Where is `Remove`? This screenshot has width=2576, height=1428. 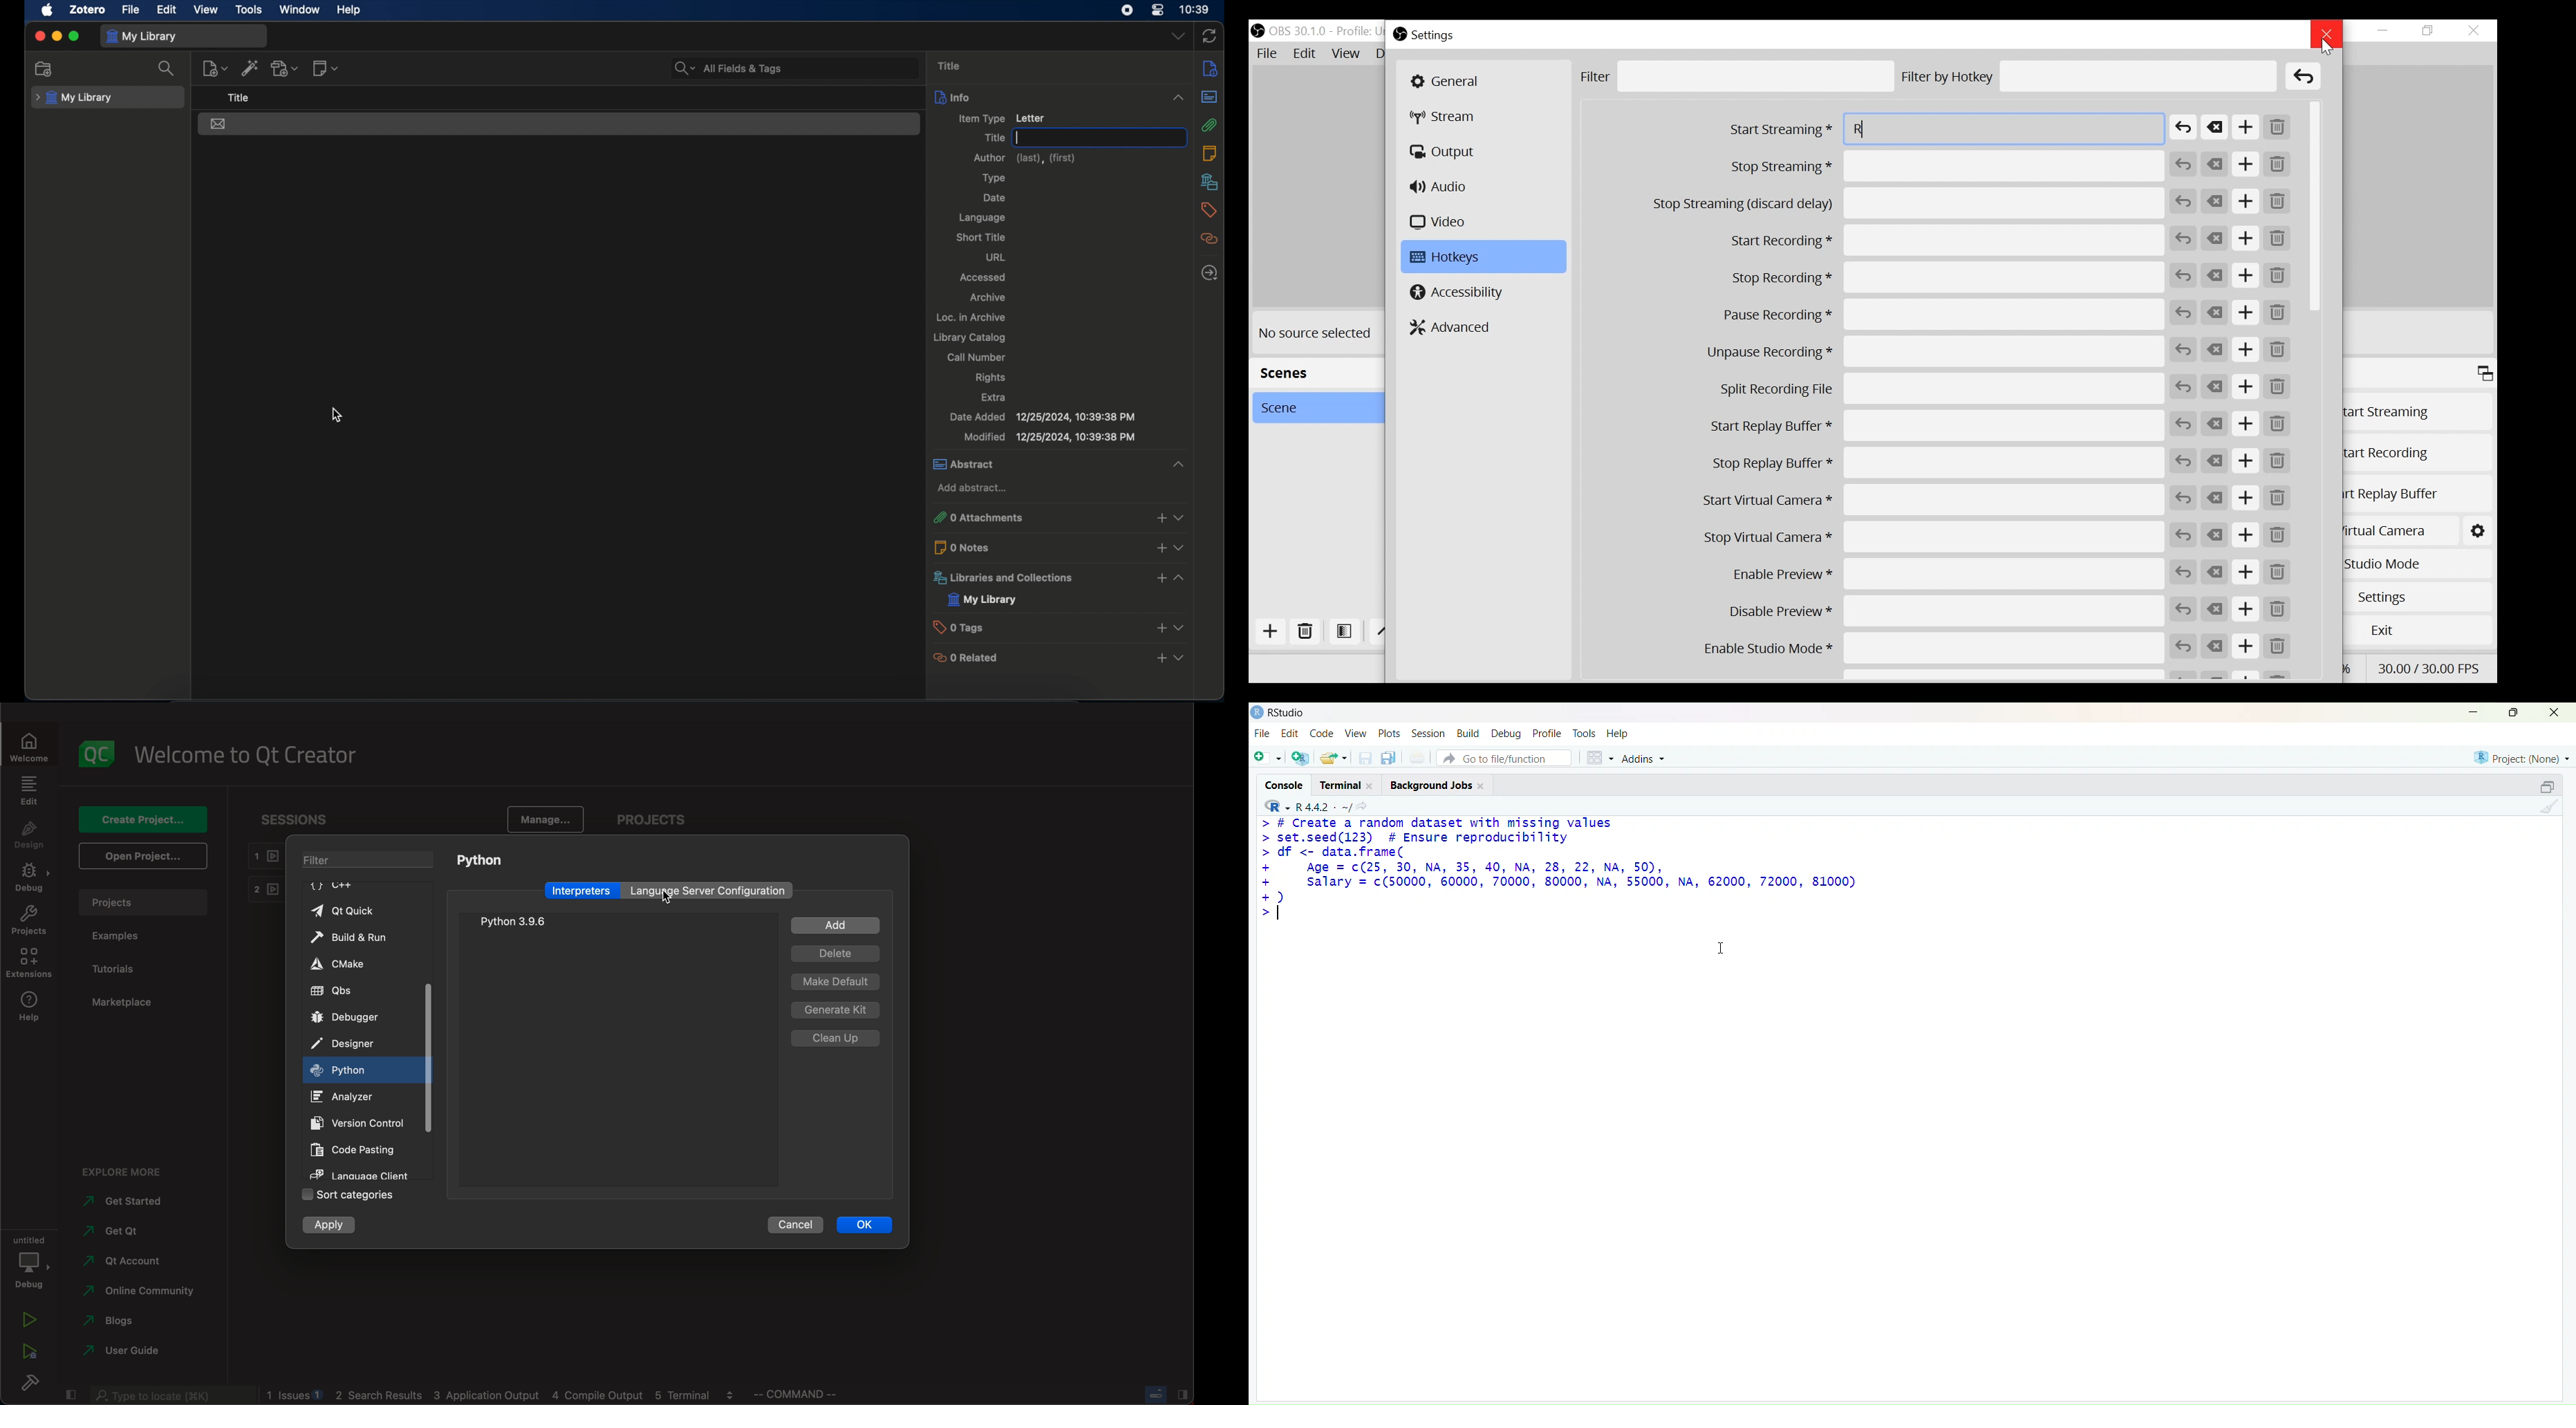 Remove is located at coordinates (2277, 129).